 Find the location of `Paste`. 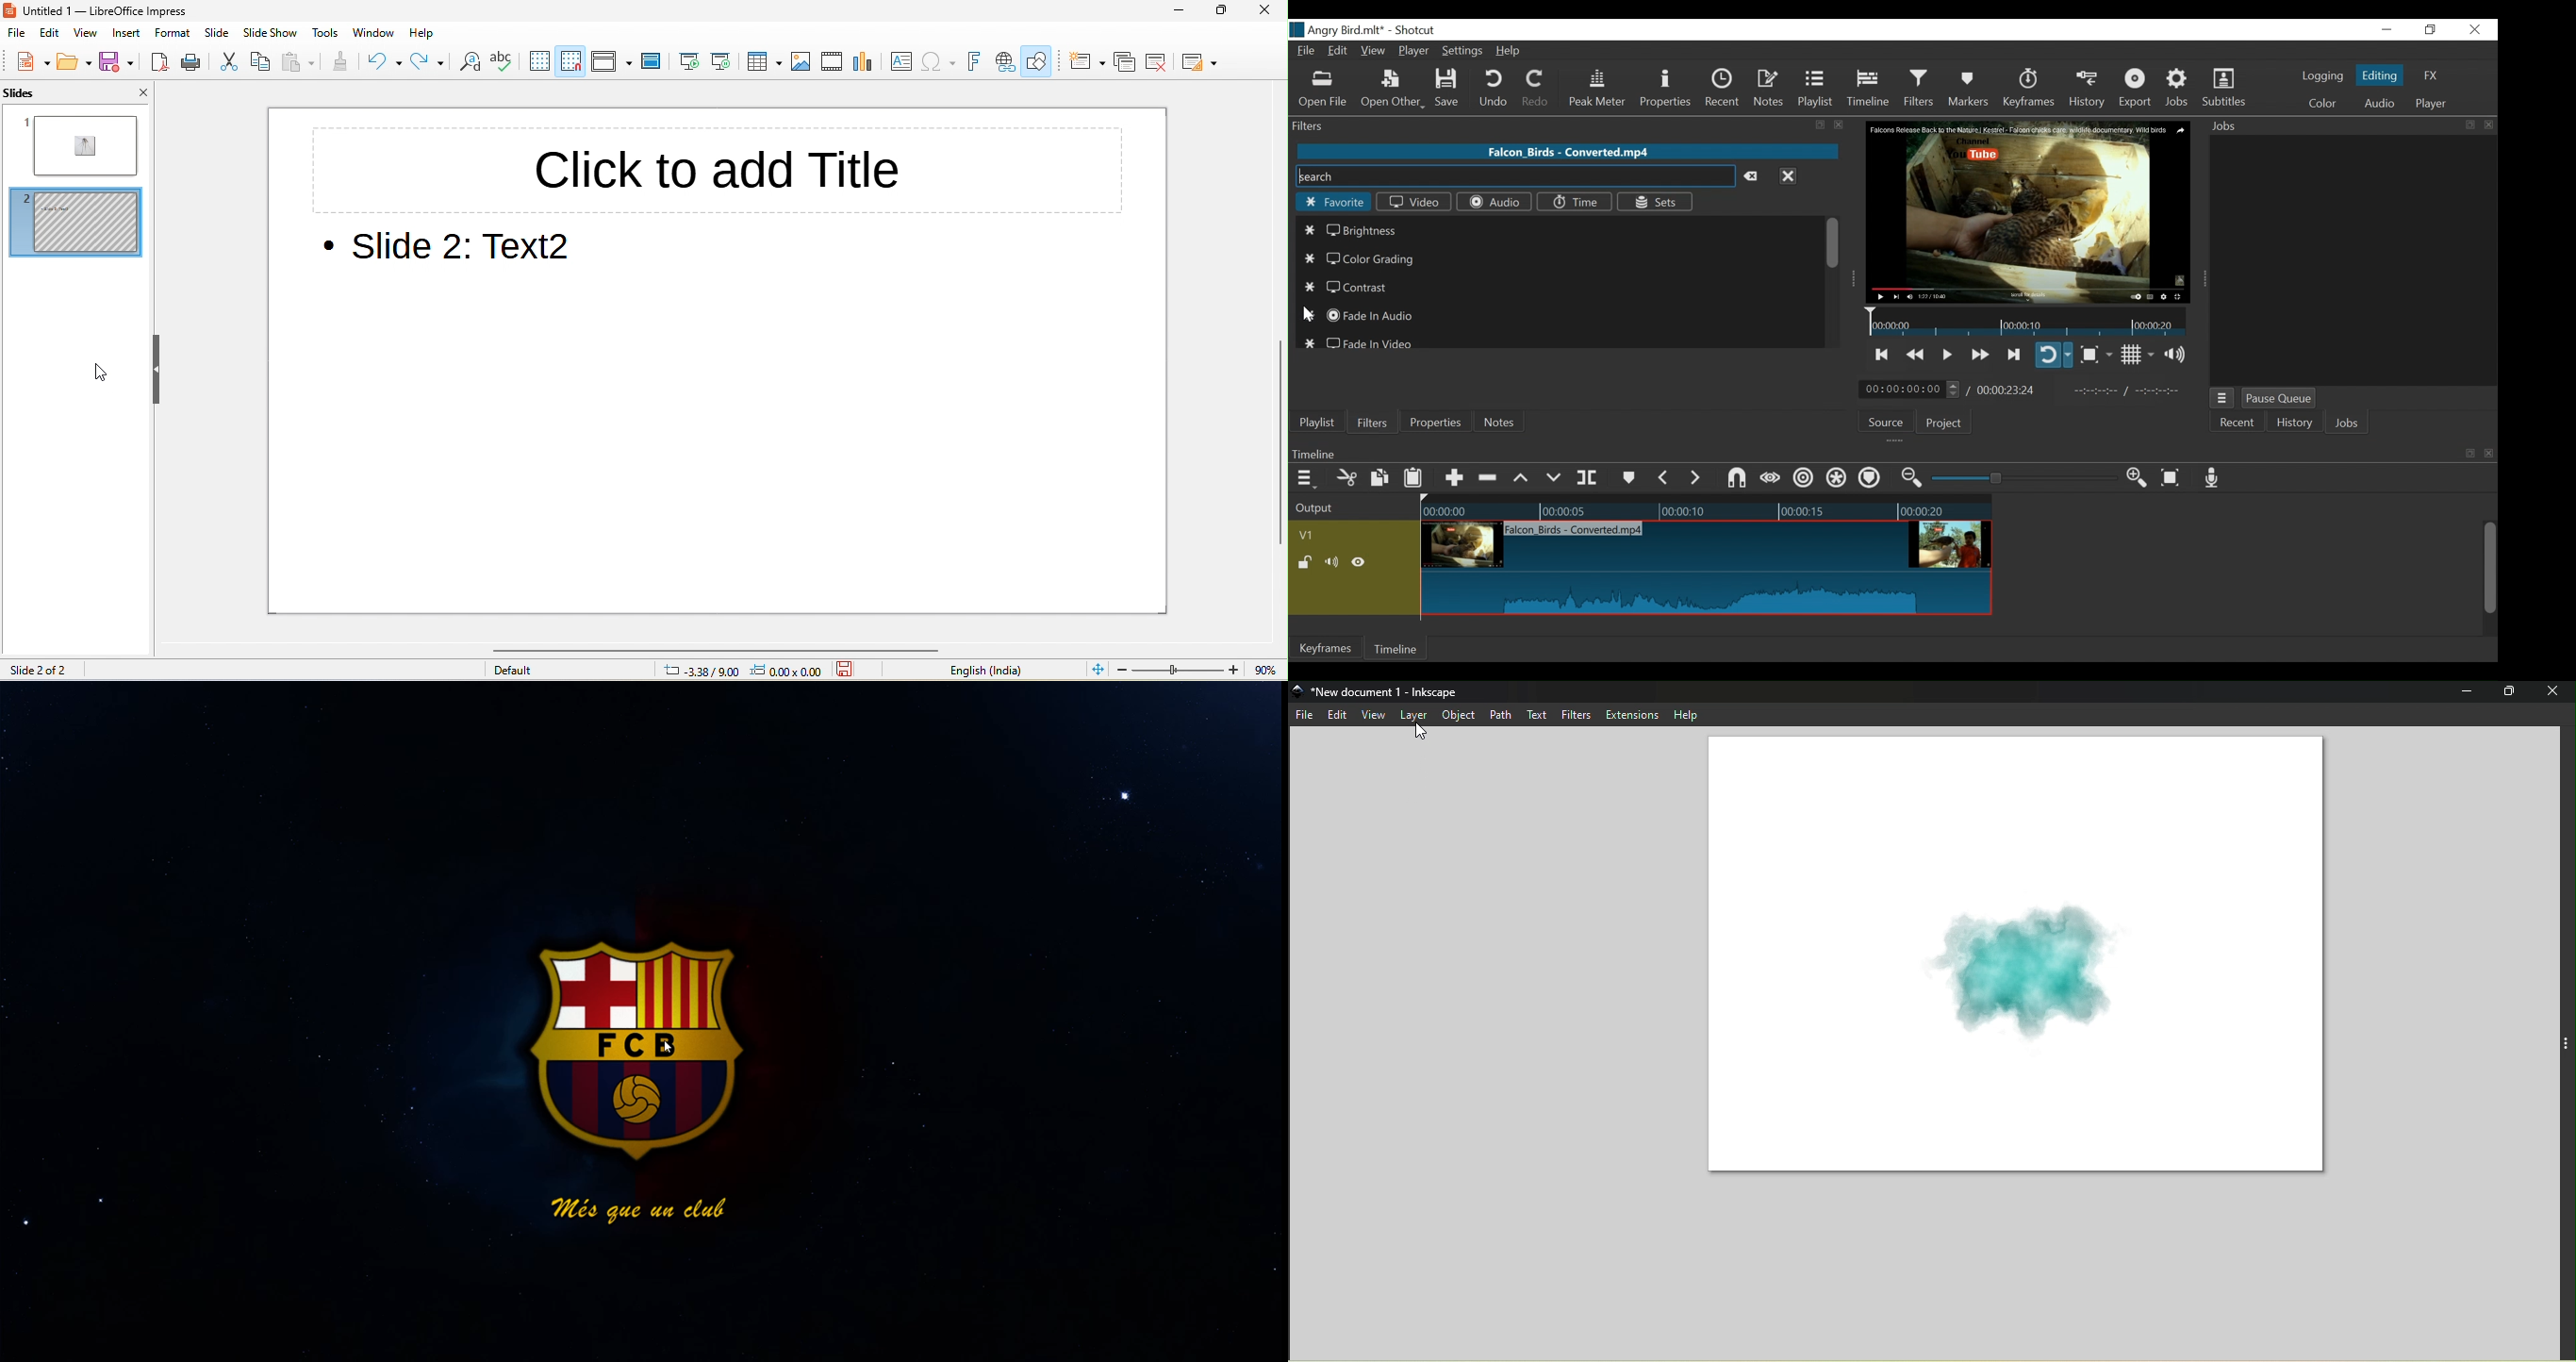

Paste is located at coordinates (1415, 480).